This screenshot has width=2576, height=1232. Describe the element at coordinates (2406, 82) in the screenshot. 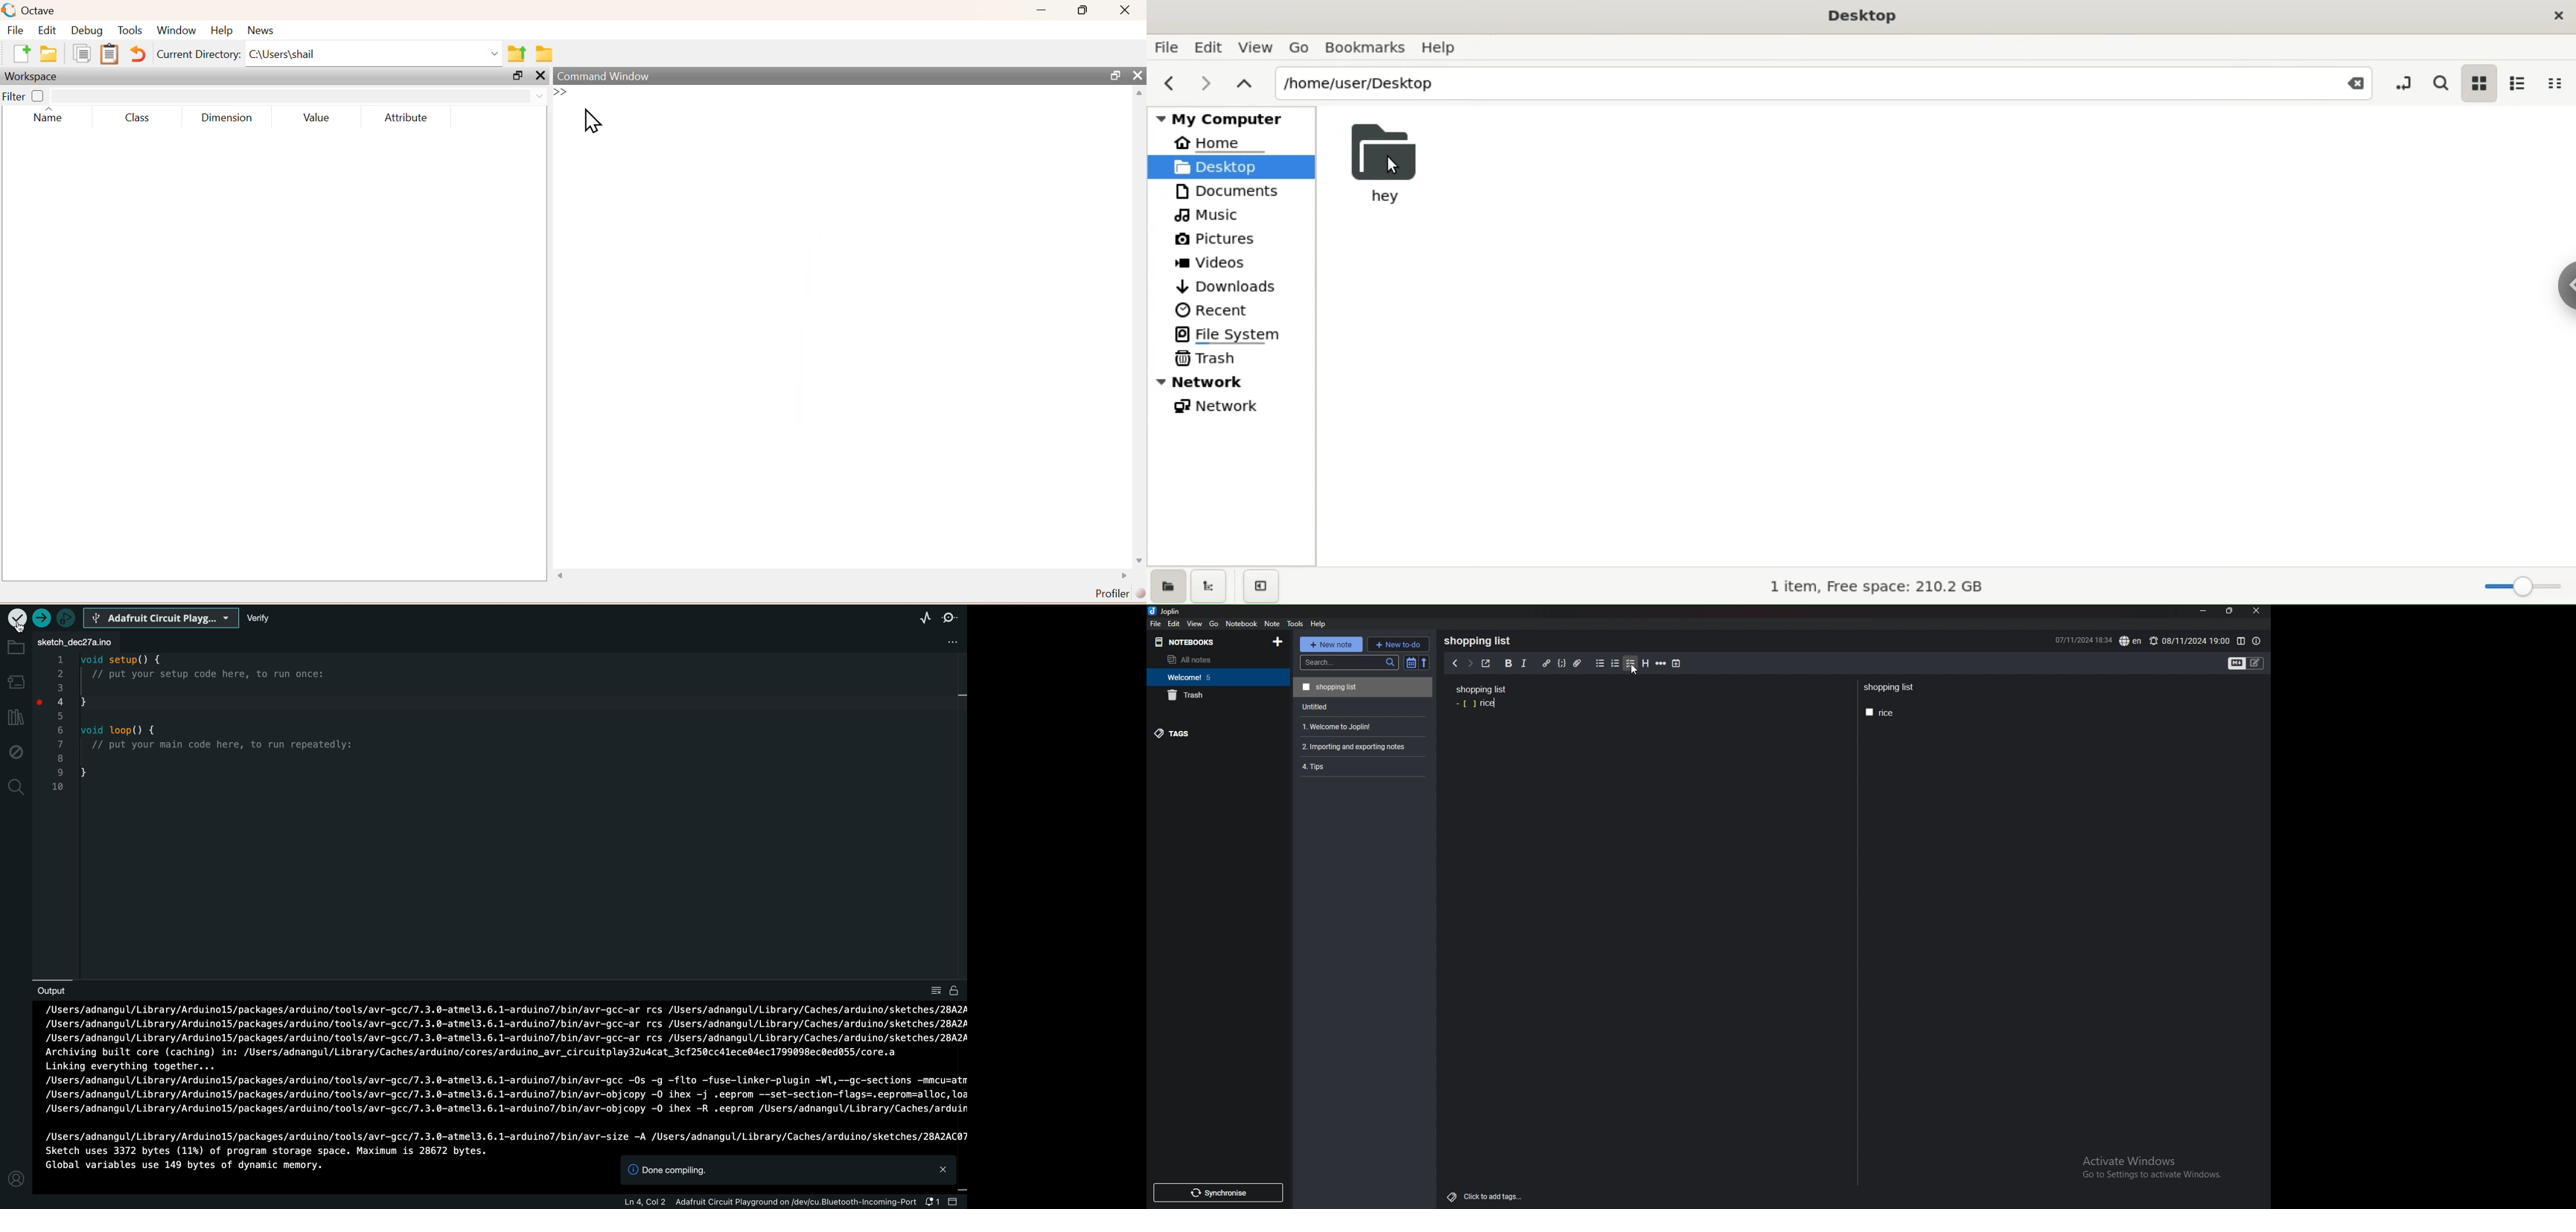

I see `toggle location entry` at that location.